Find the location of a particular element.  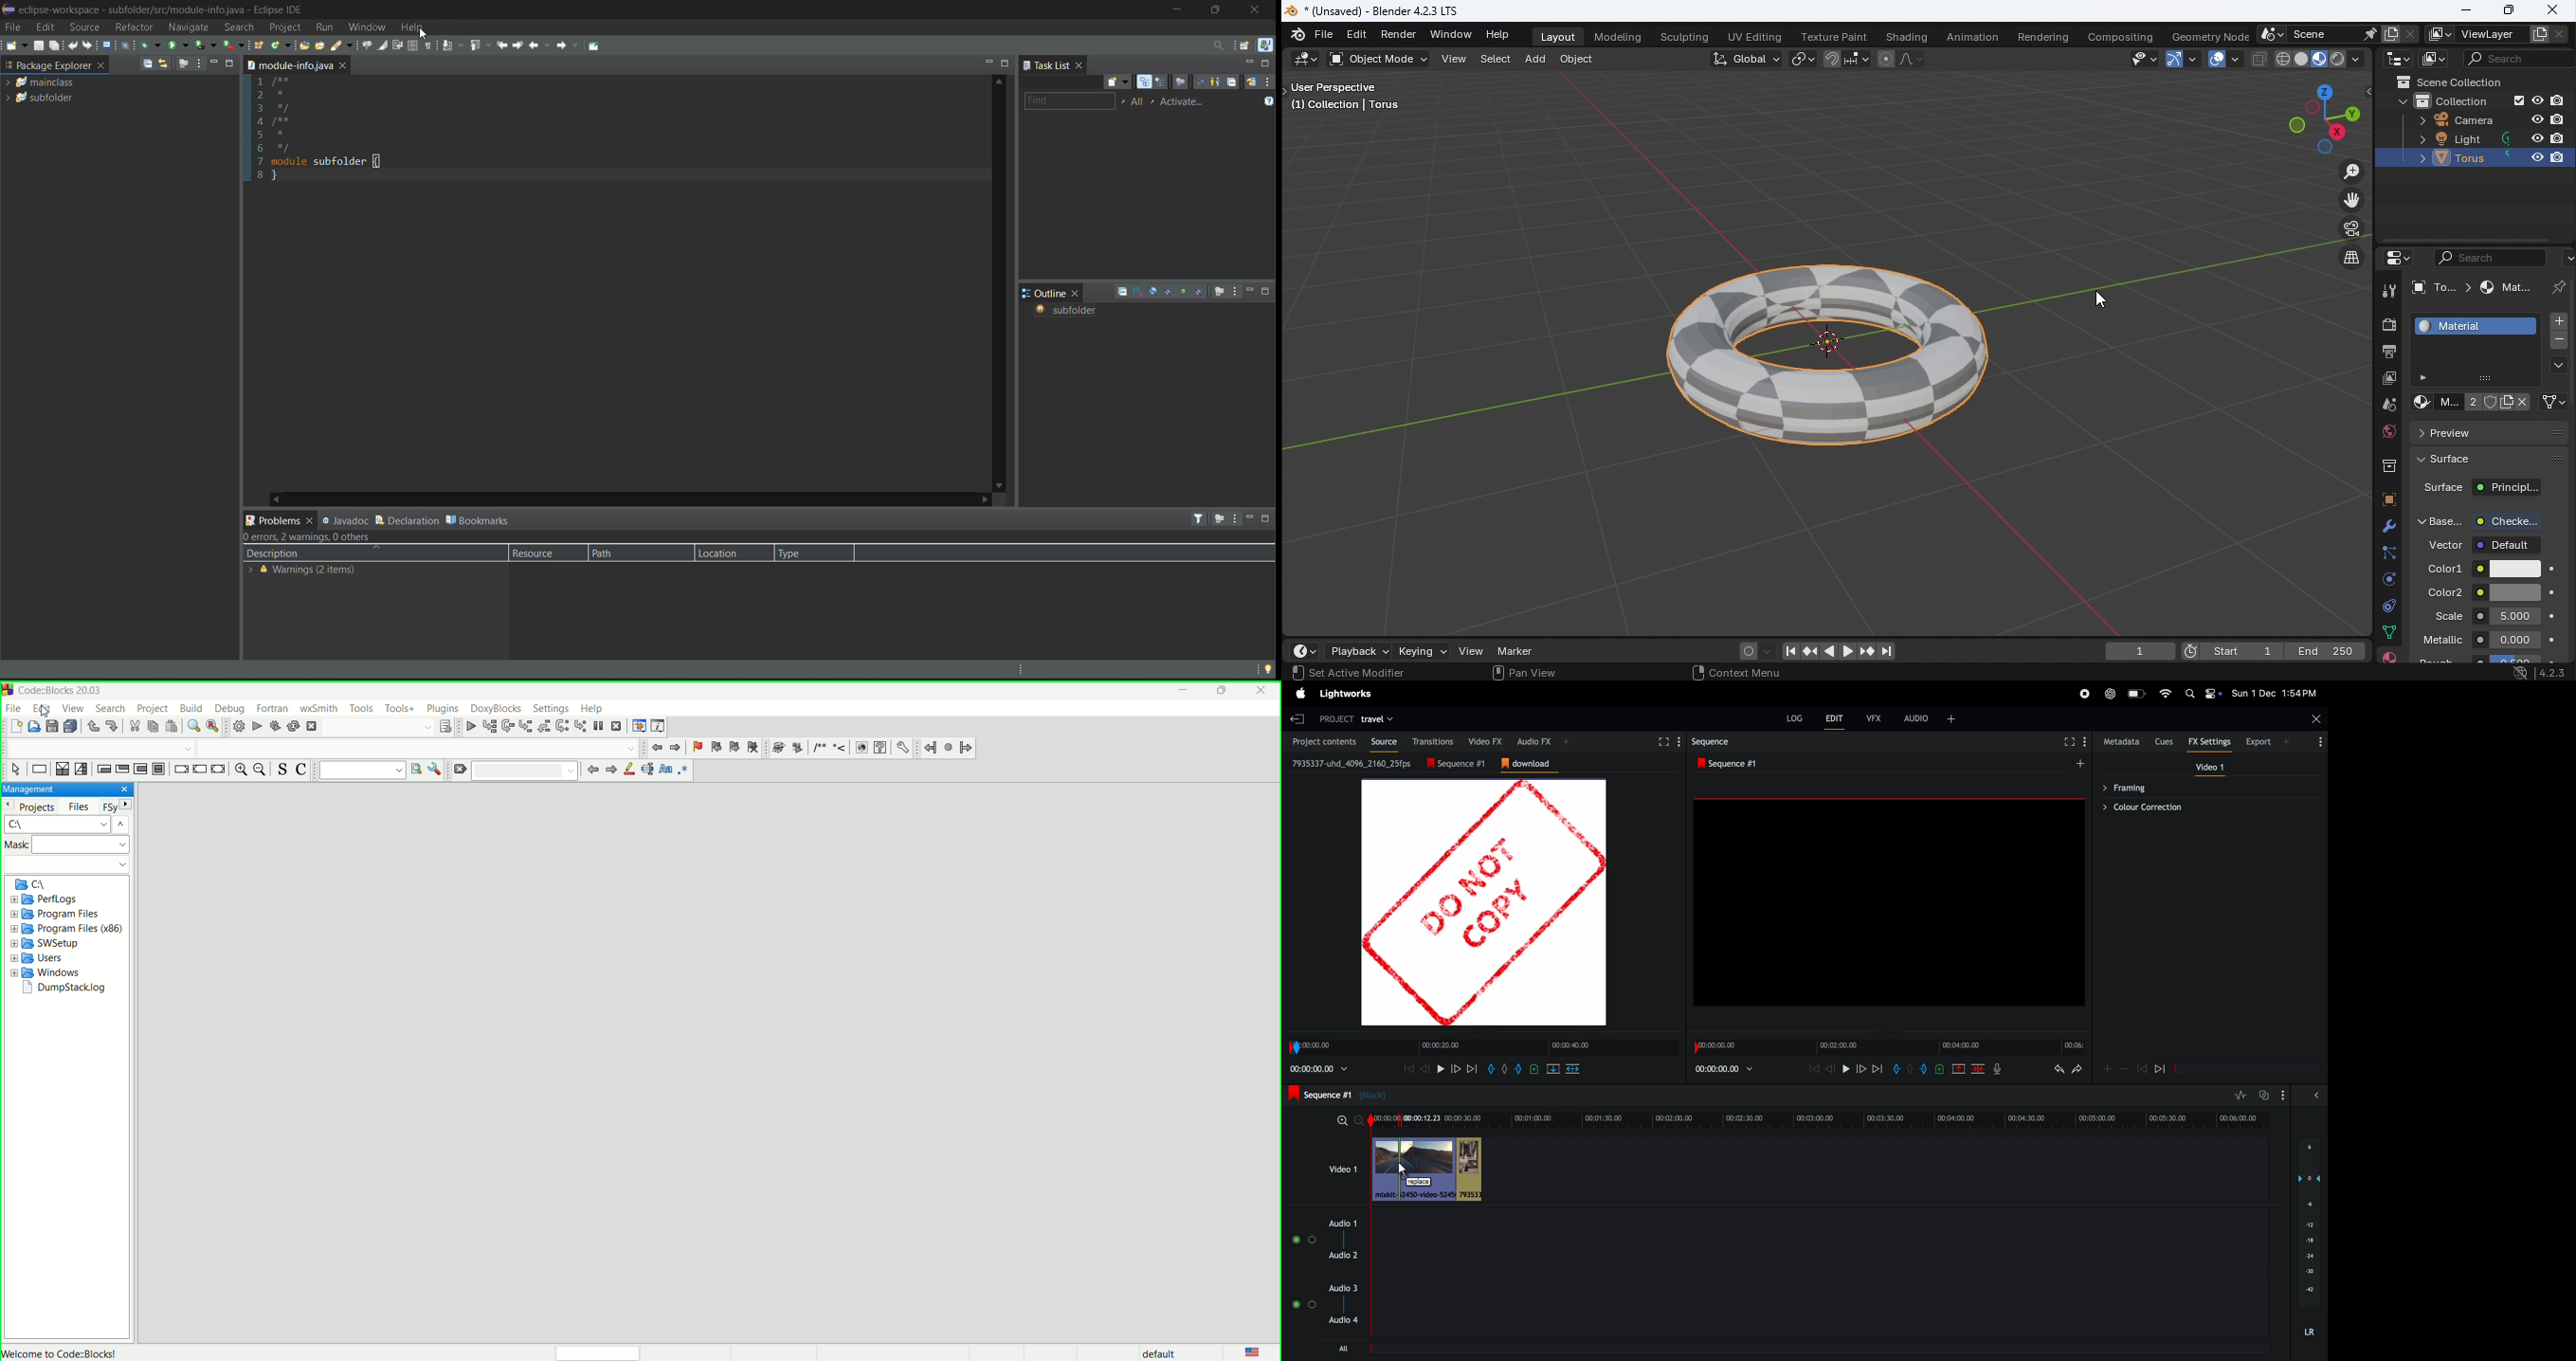

abort is located at coordinates (313, 726).